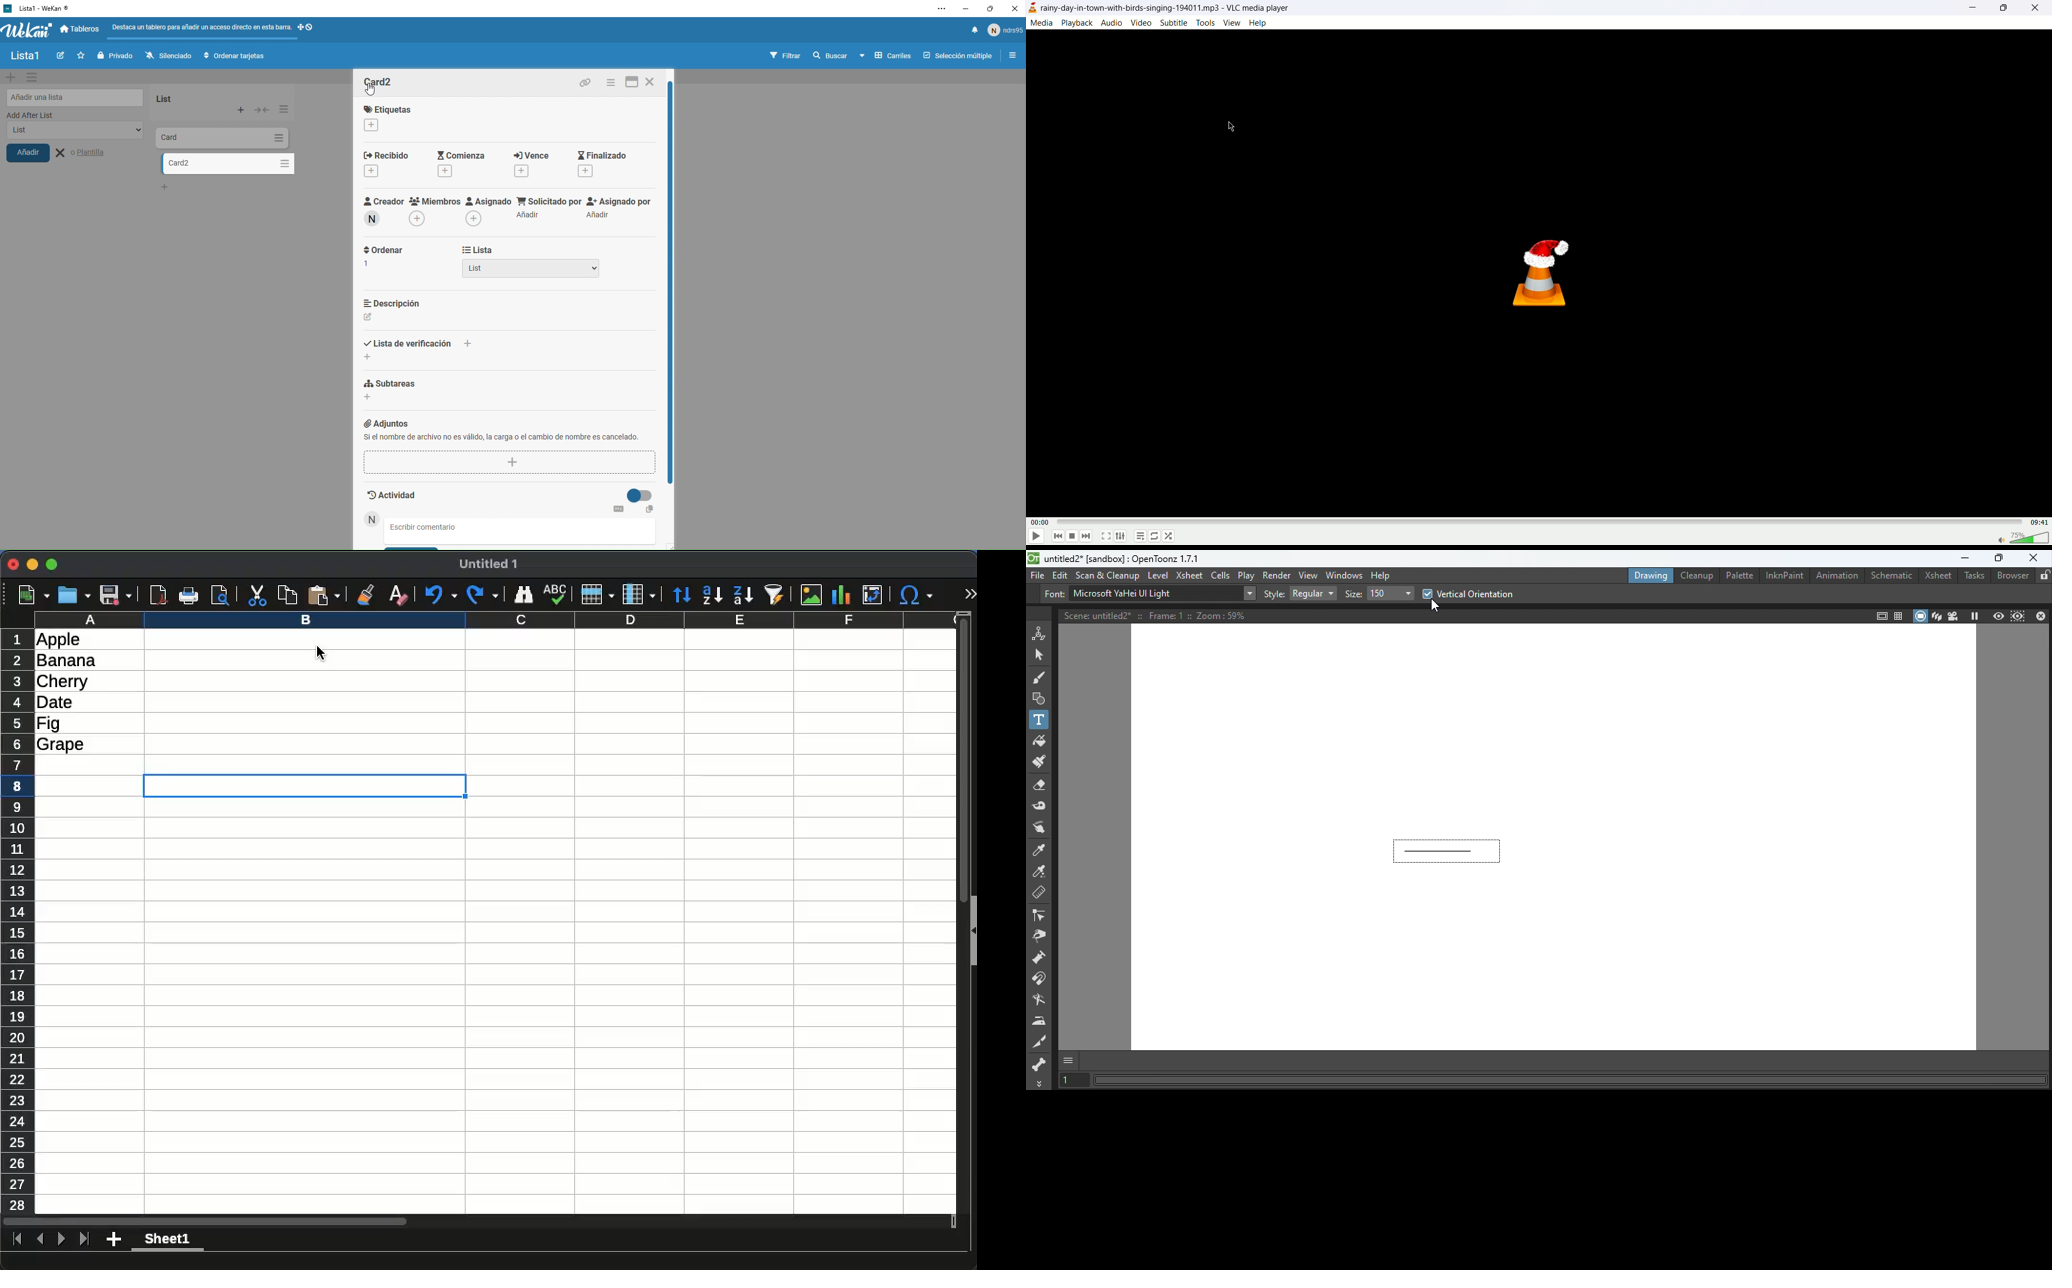  Describe the element at coordinates (399, 596) in the screenshot. I see `clear formatting` at that location.